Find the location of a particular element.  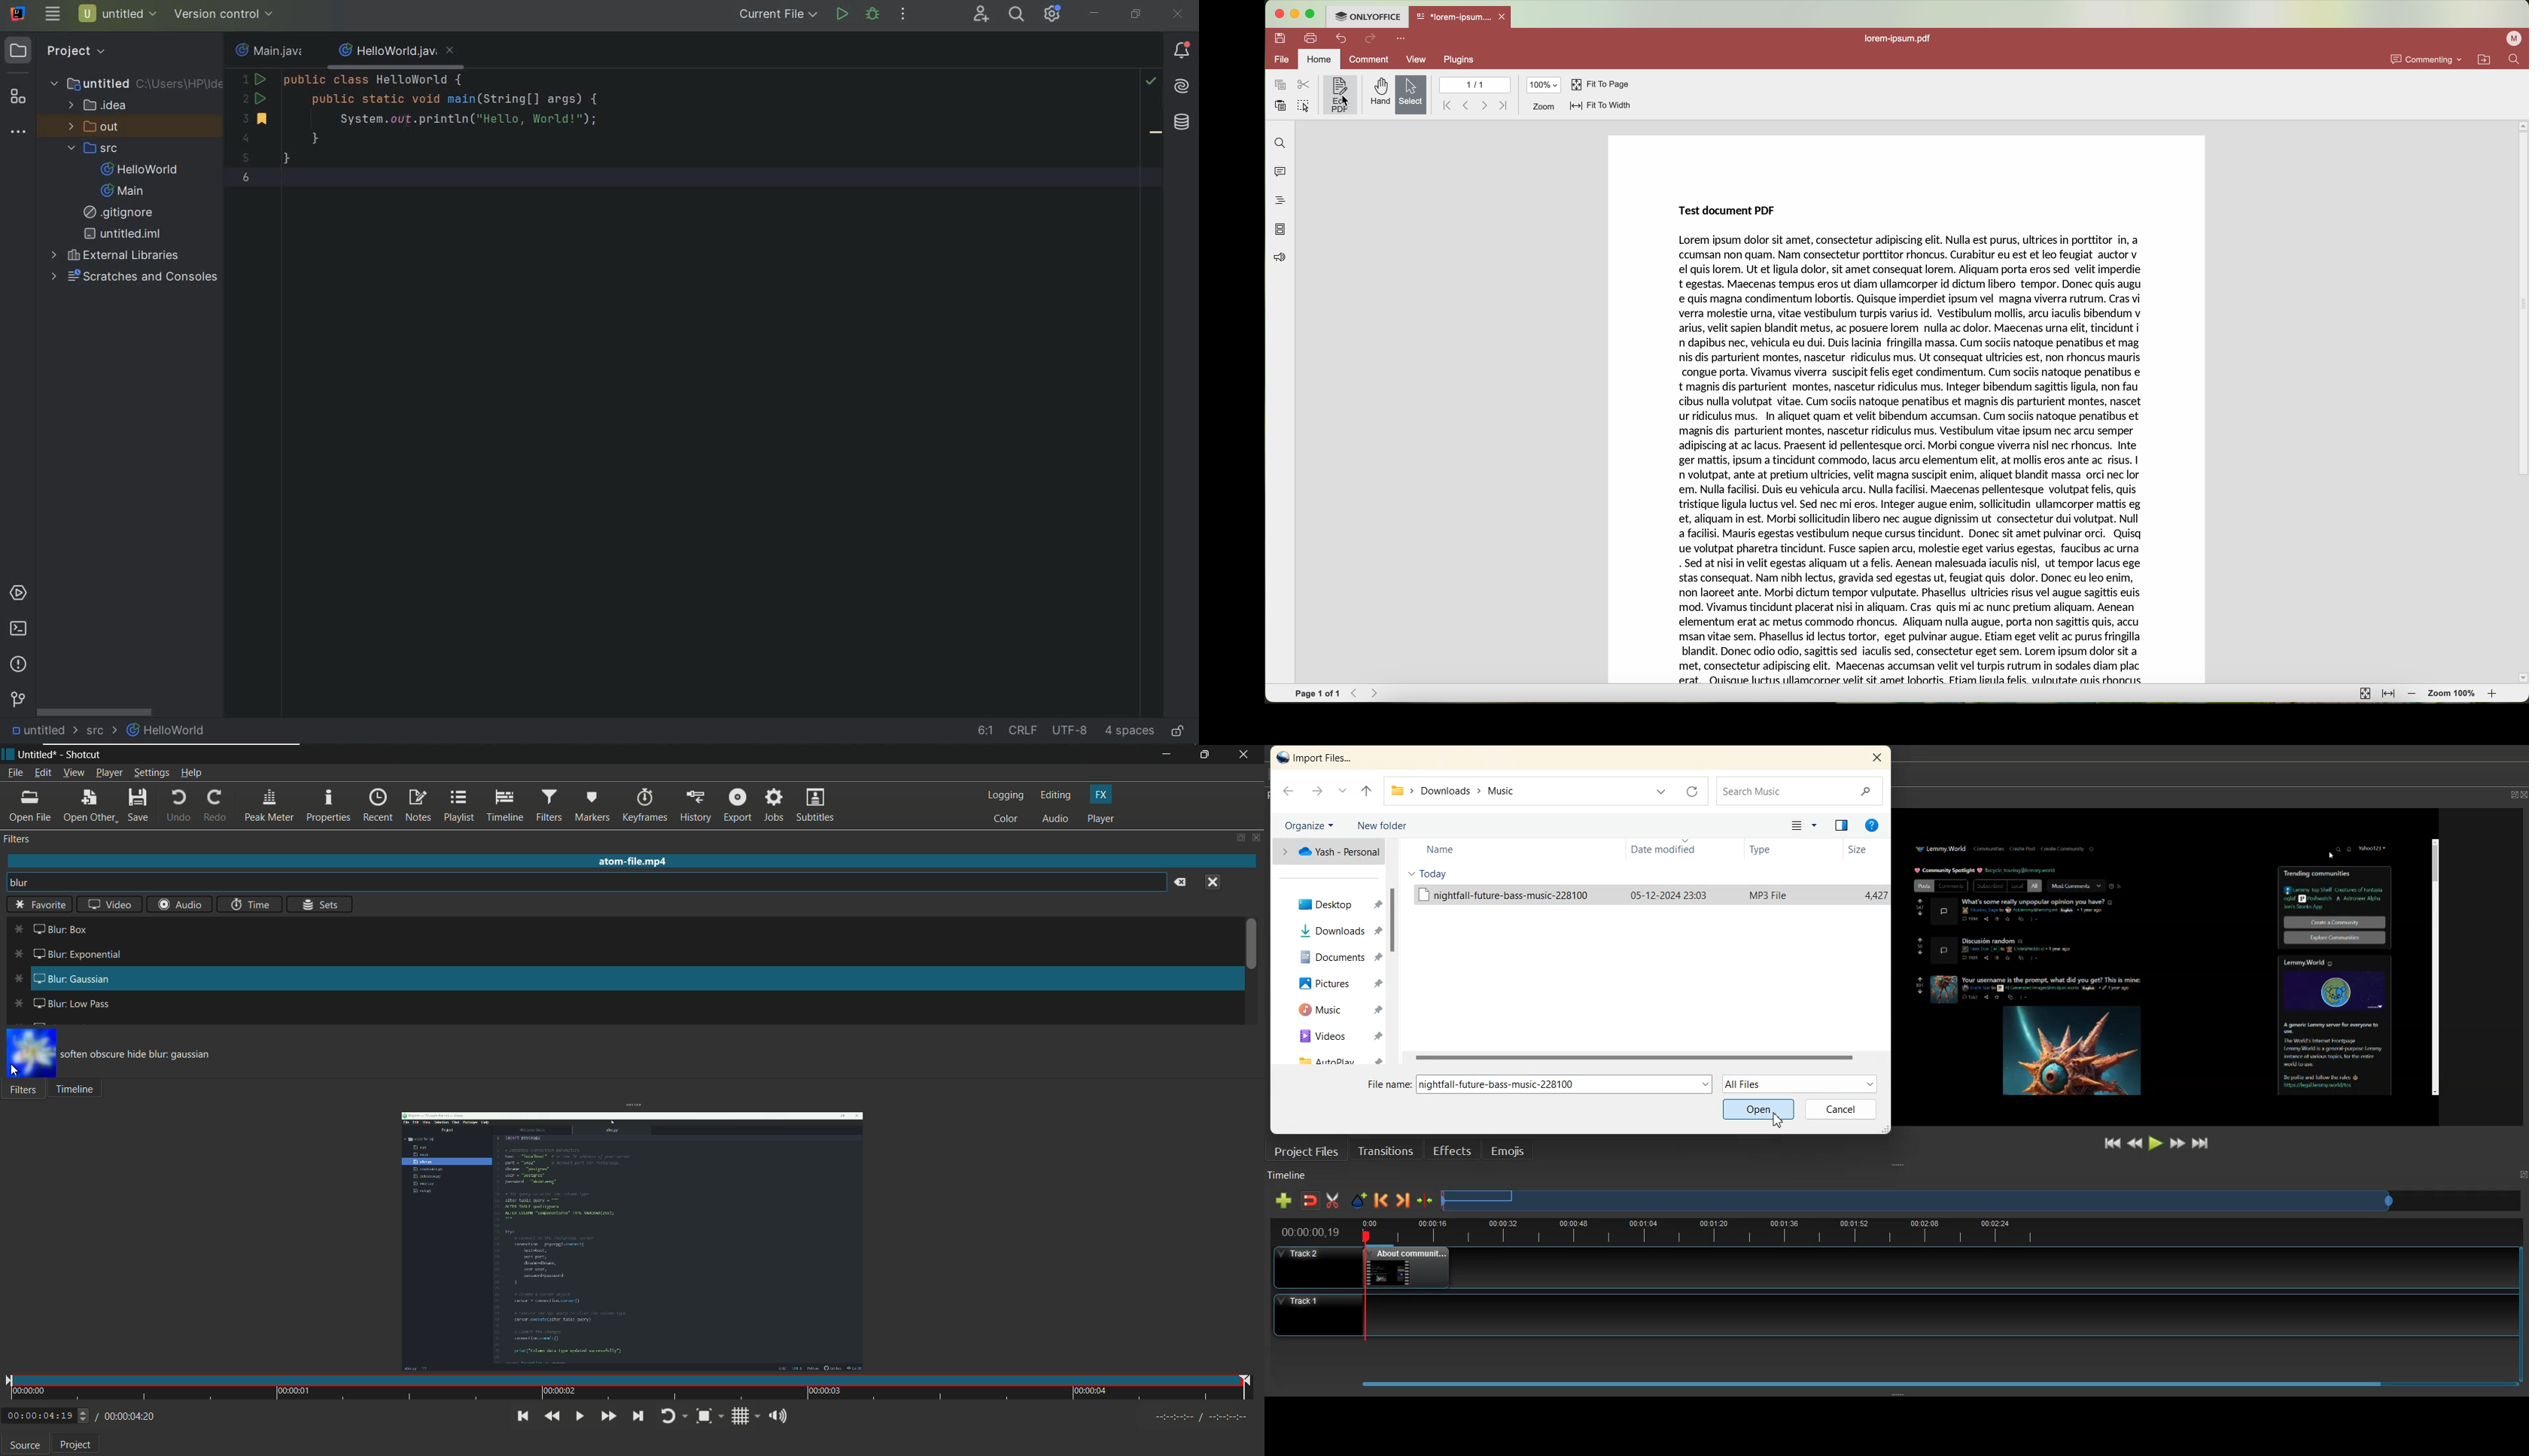

editing is located at coordinates (1058, 795).